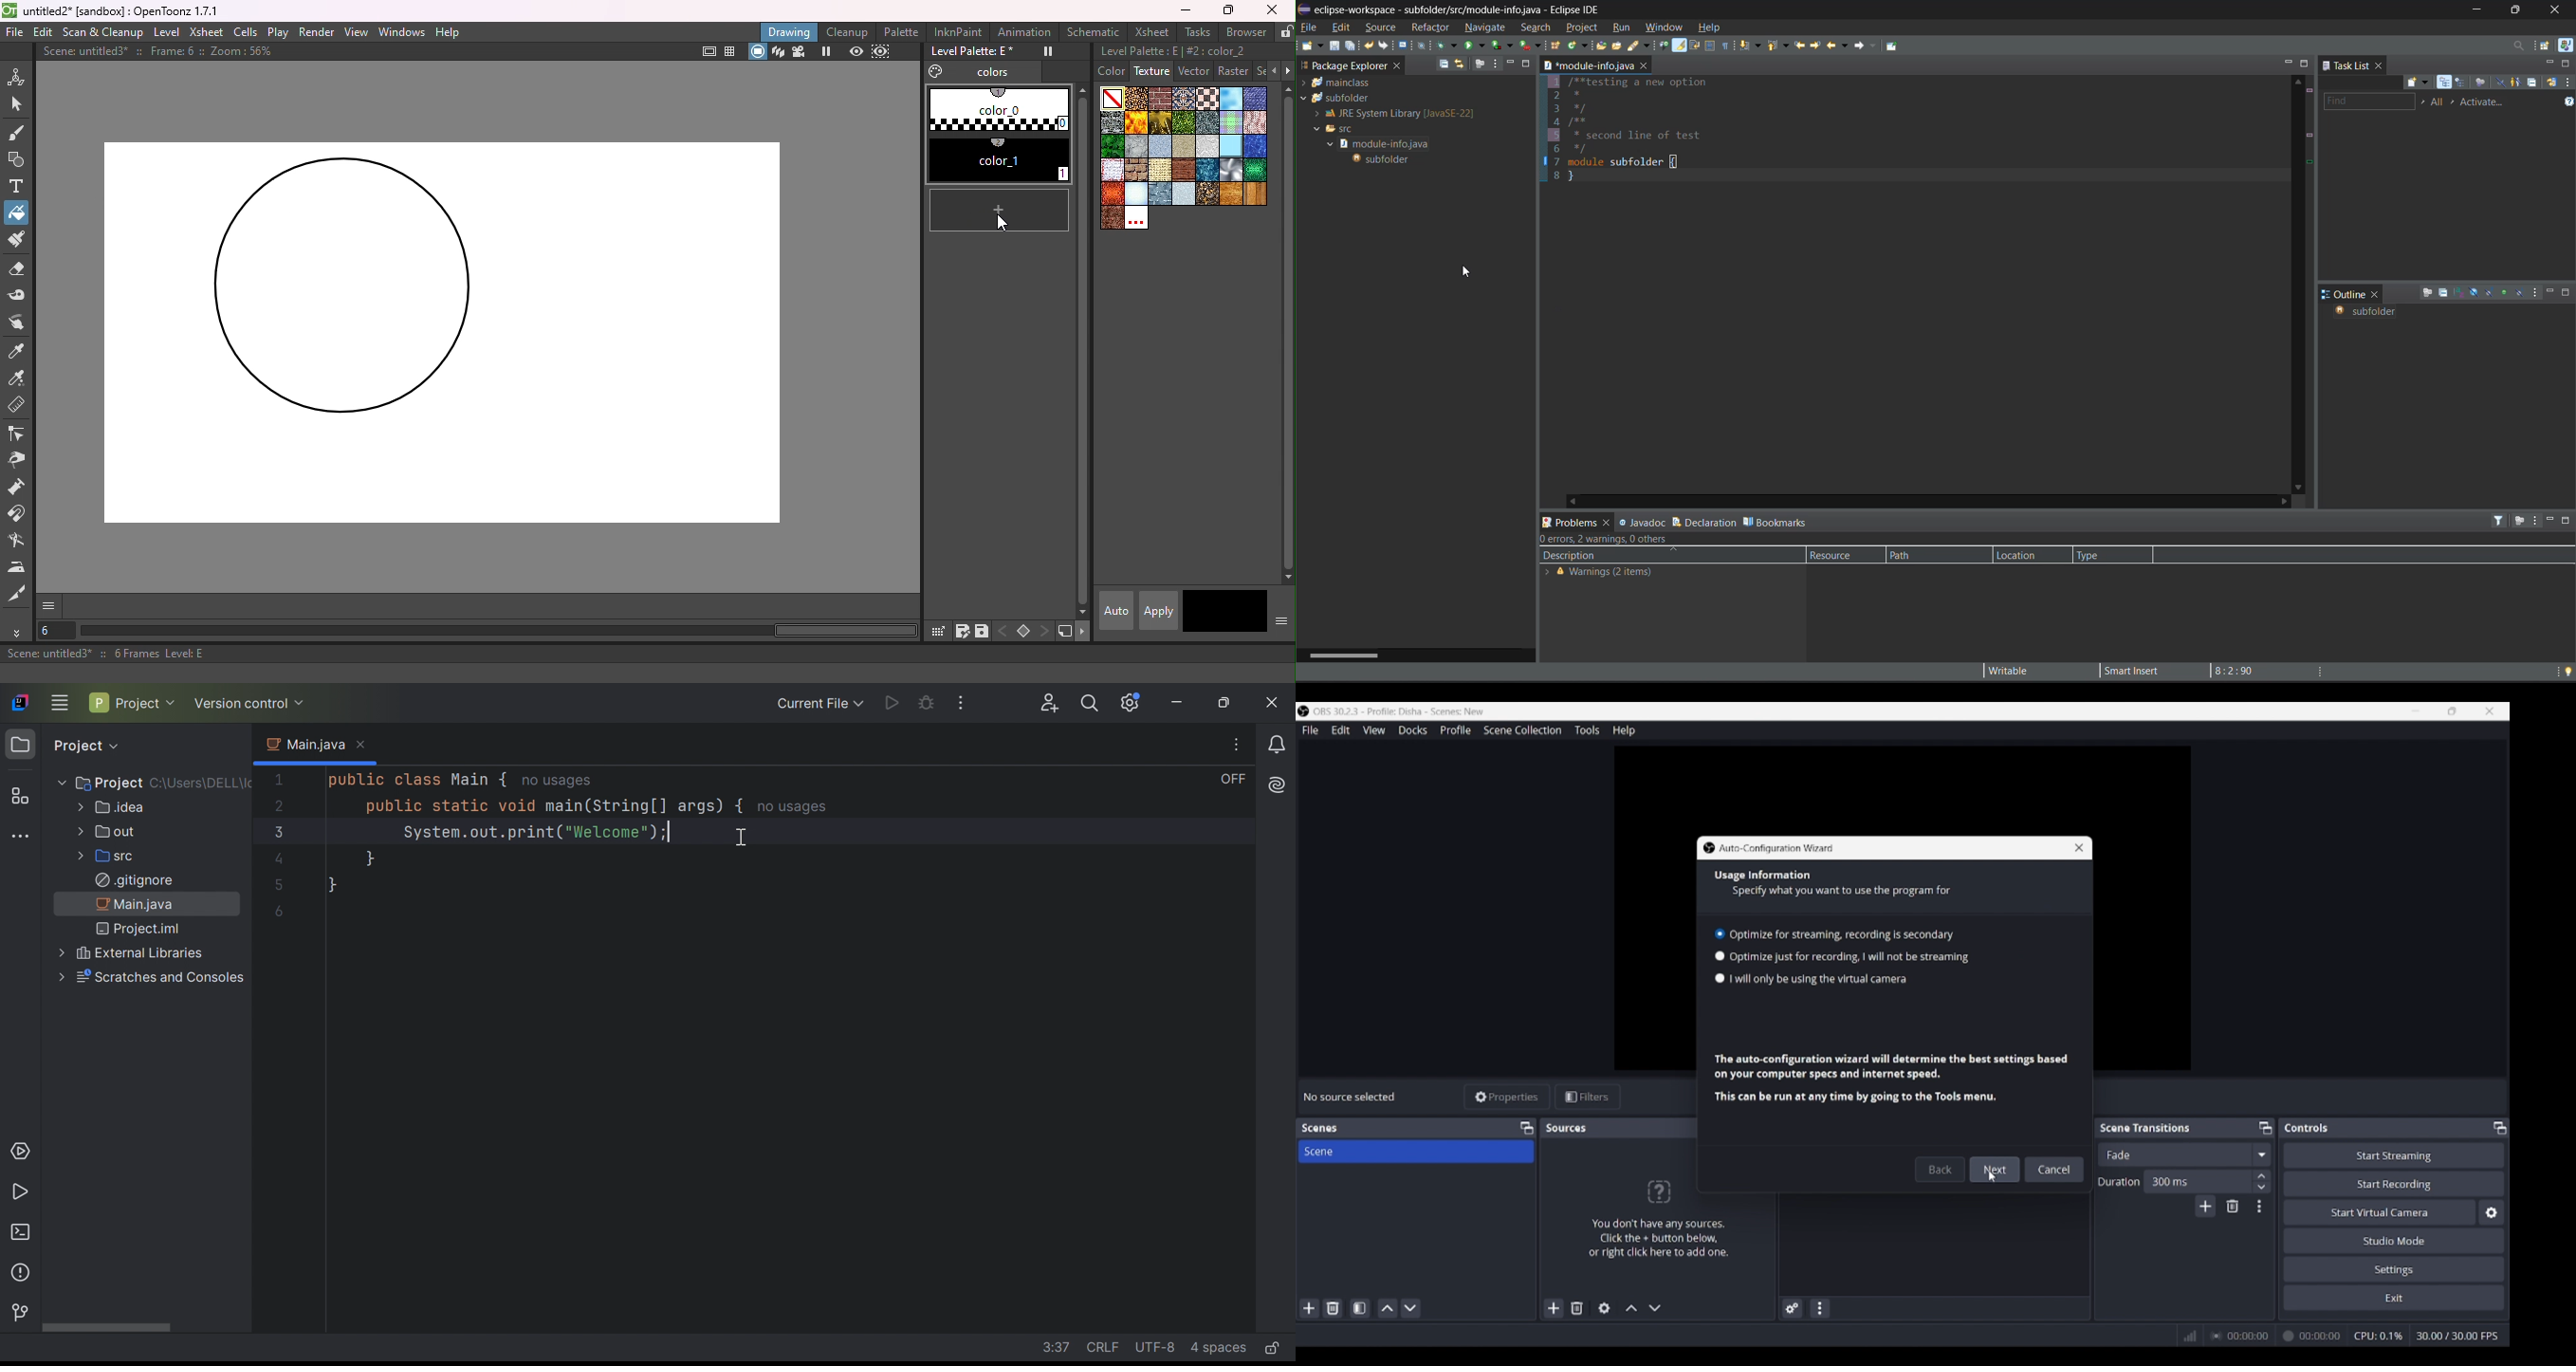 The height and width of the screenshot is (1372, 2576). What do you see at coordinates (146, 705) in the screenshot?
I see `Project` at bounding box center [146, 705].